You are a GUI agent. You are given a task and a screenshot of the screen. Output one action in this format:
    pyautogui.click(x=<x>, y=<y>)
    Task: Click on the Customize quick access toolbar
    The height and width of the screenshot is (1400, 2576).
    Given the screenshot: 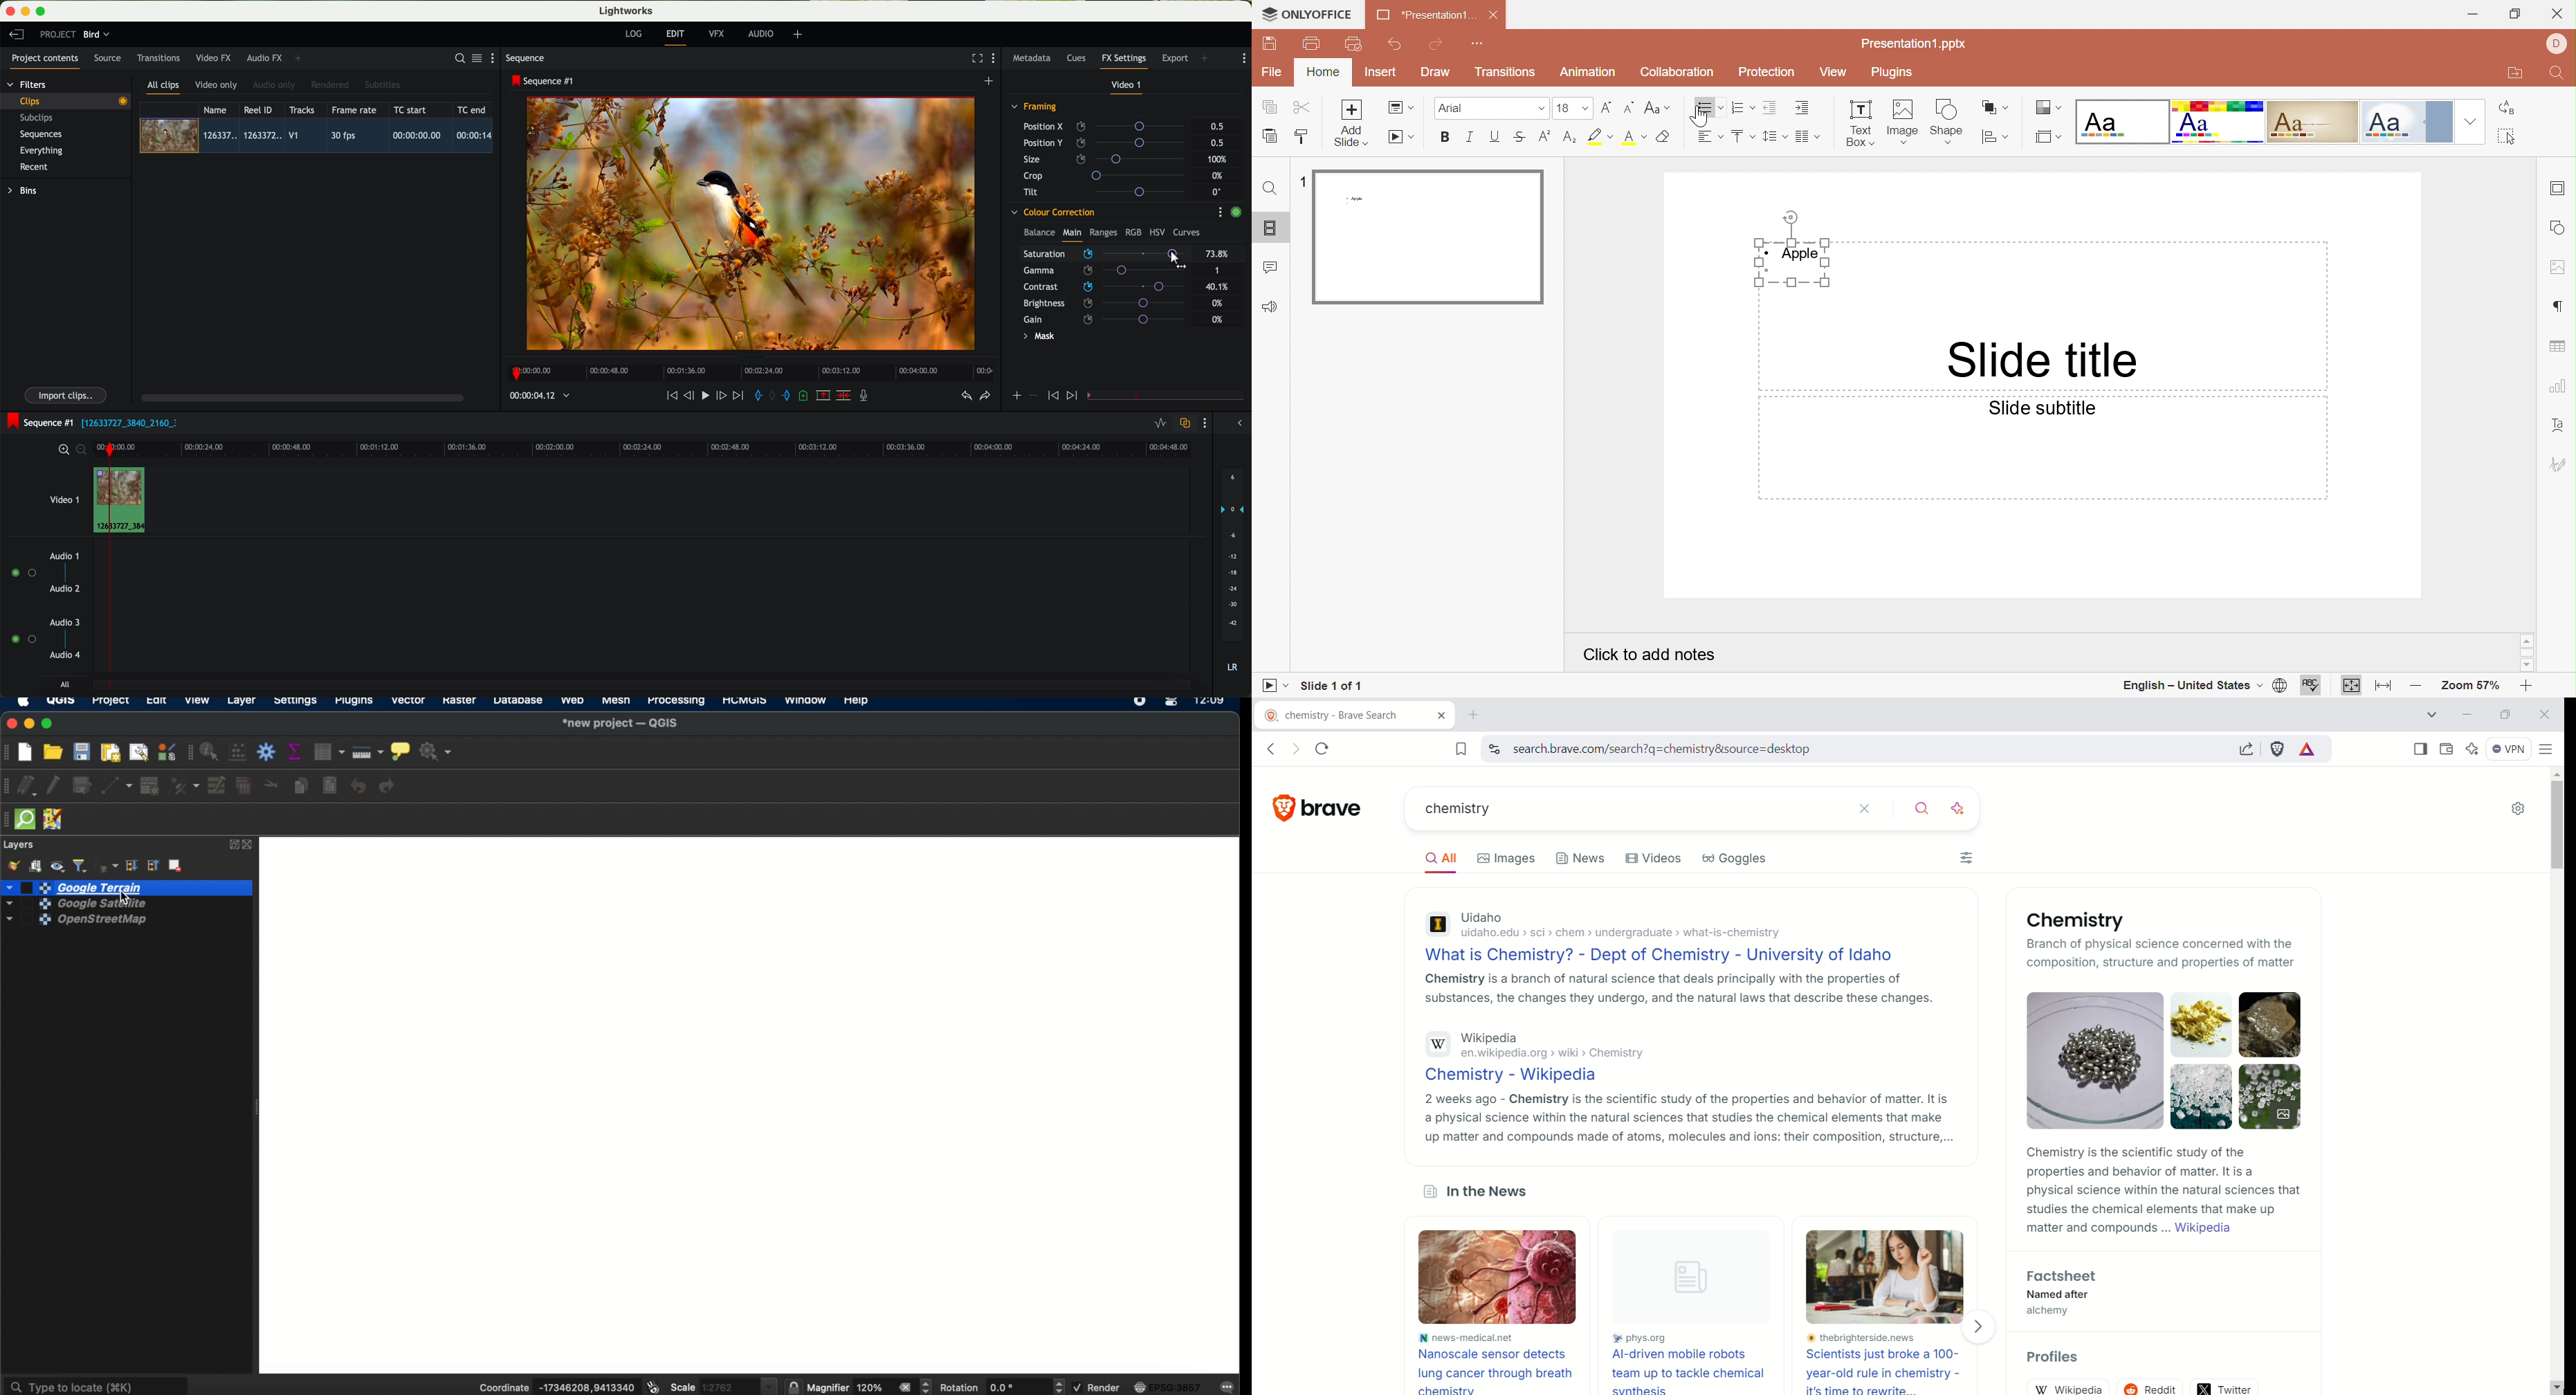 What is the action you would take?
    pyautogui.click(x=1481, y=44)
    